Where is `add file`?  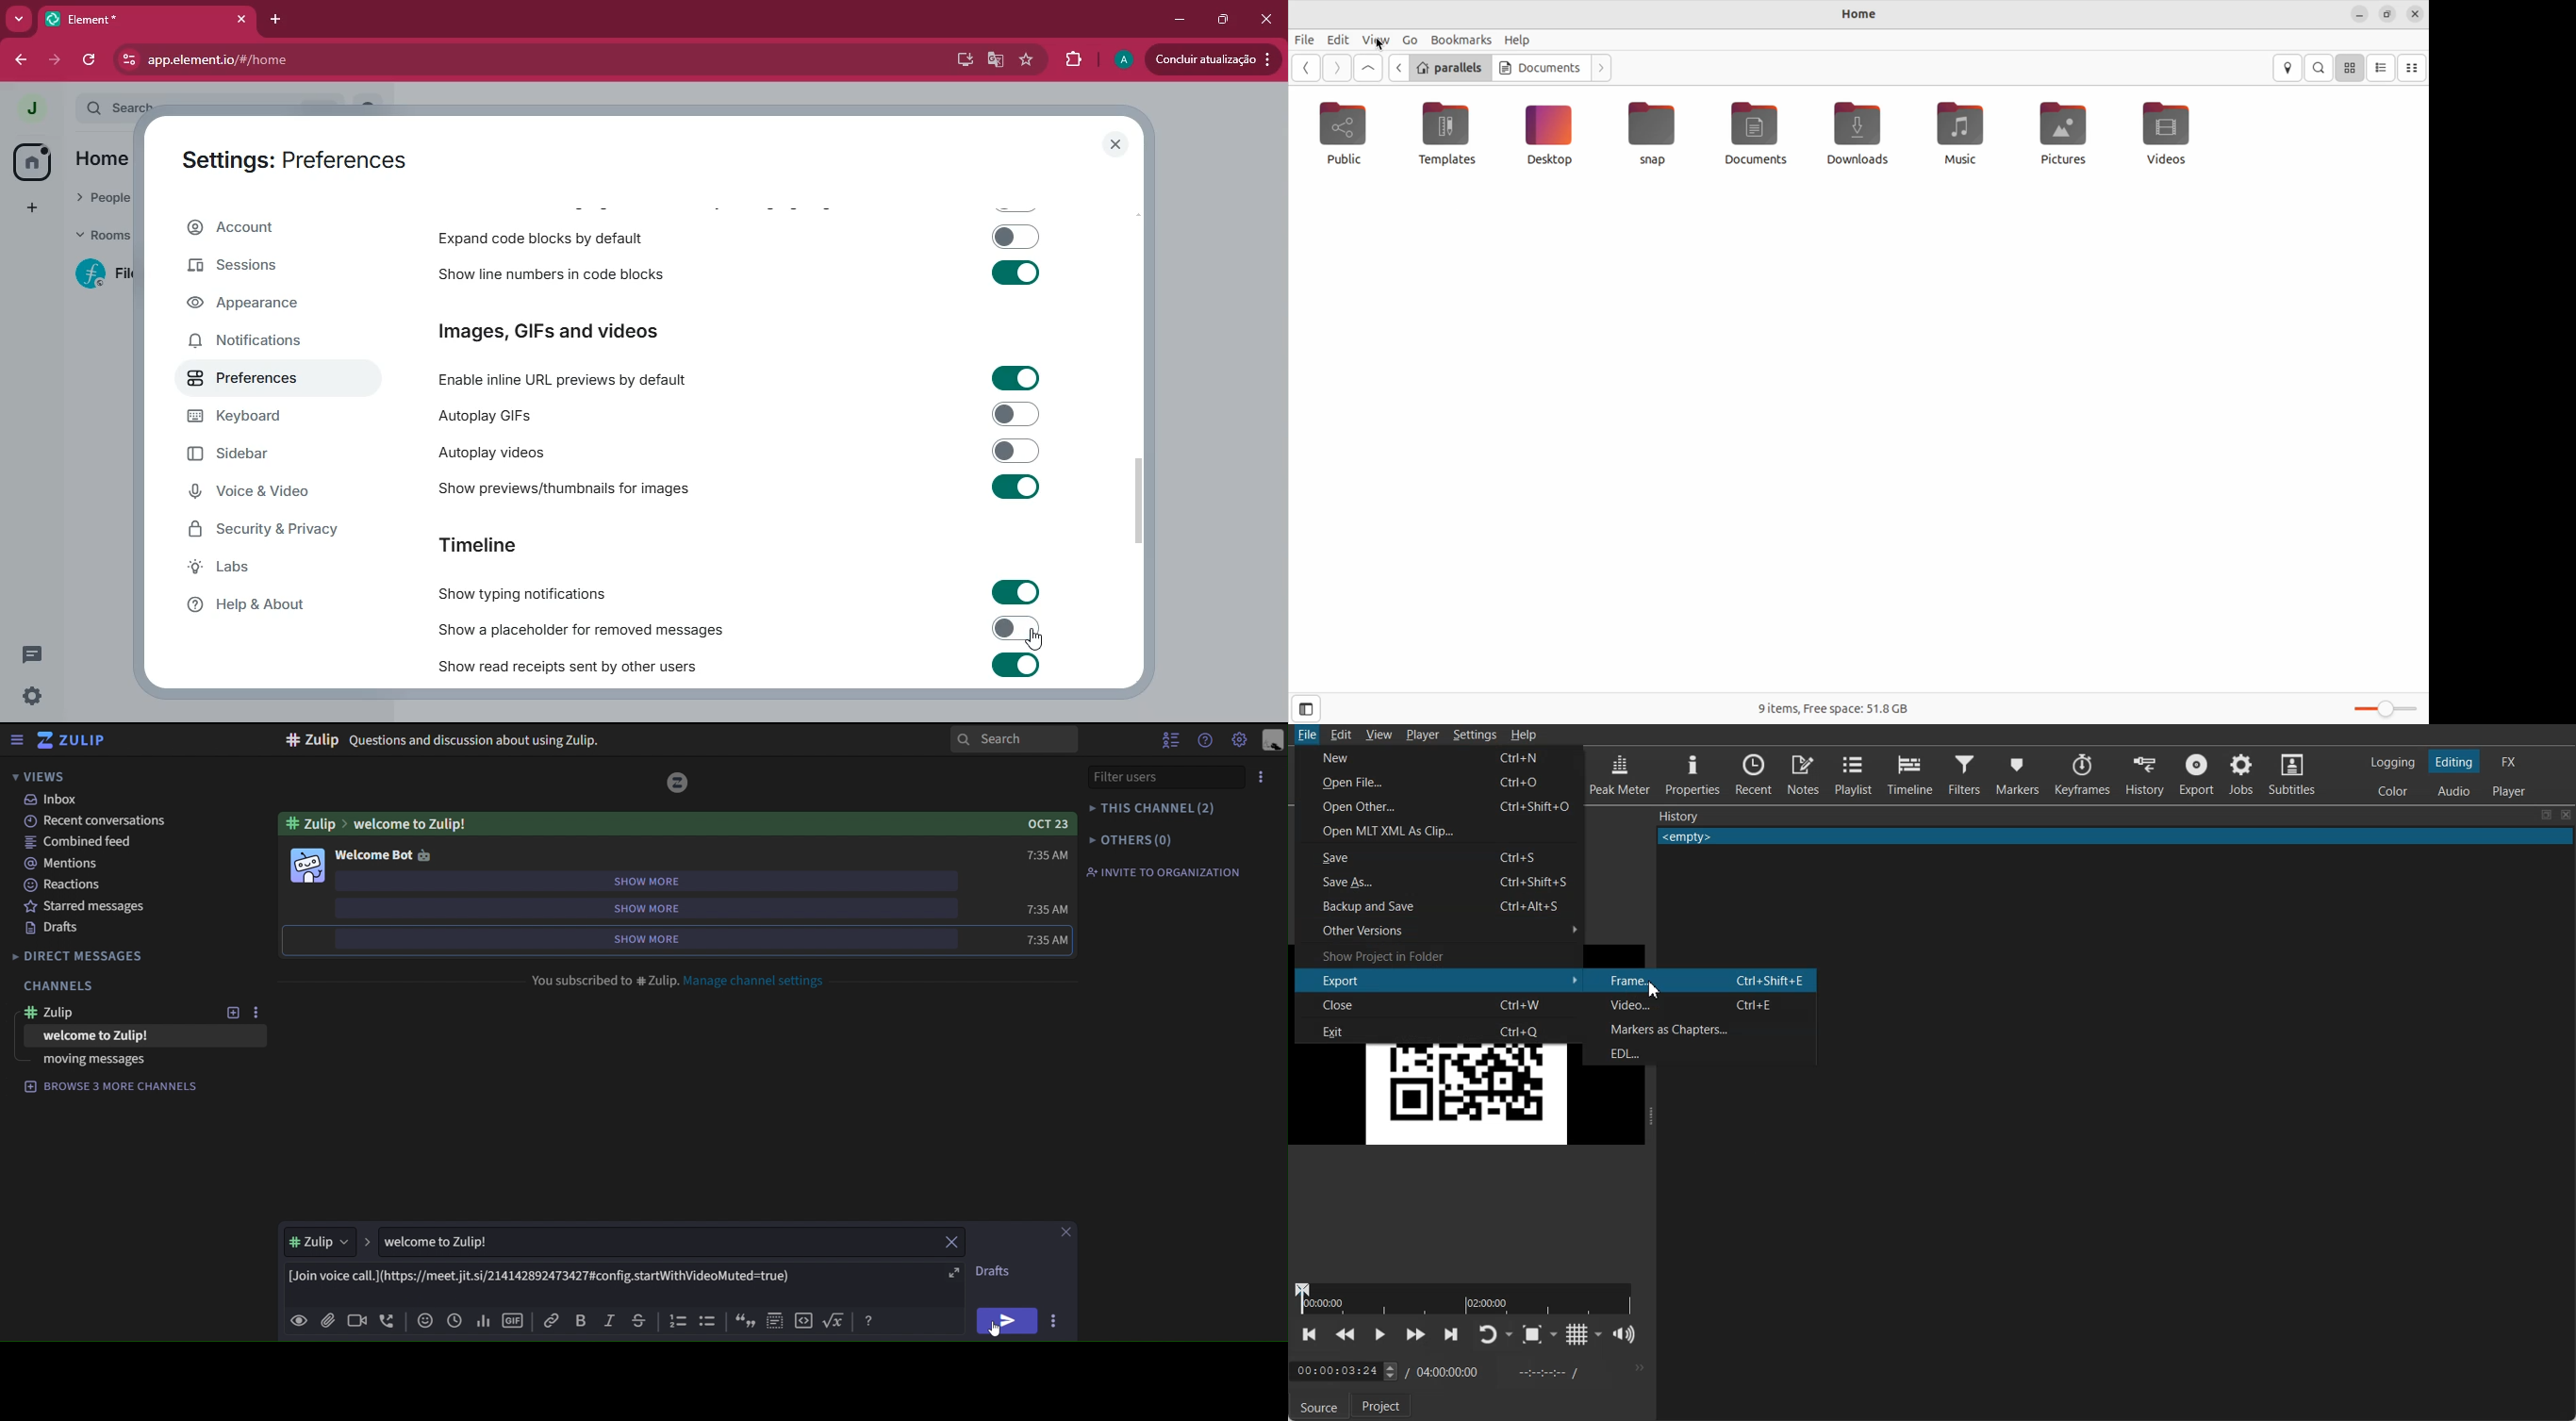
add file is located at coordinates (329, 1321).